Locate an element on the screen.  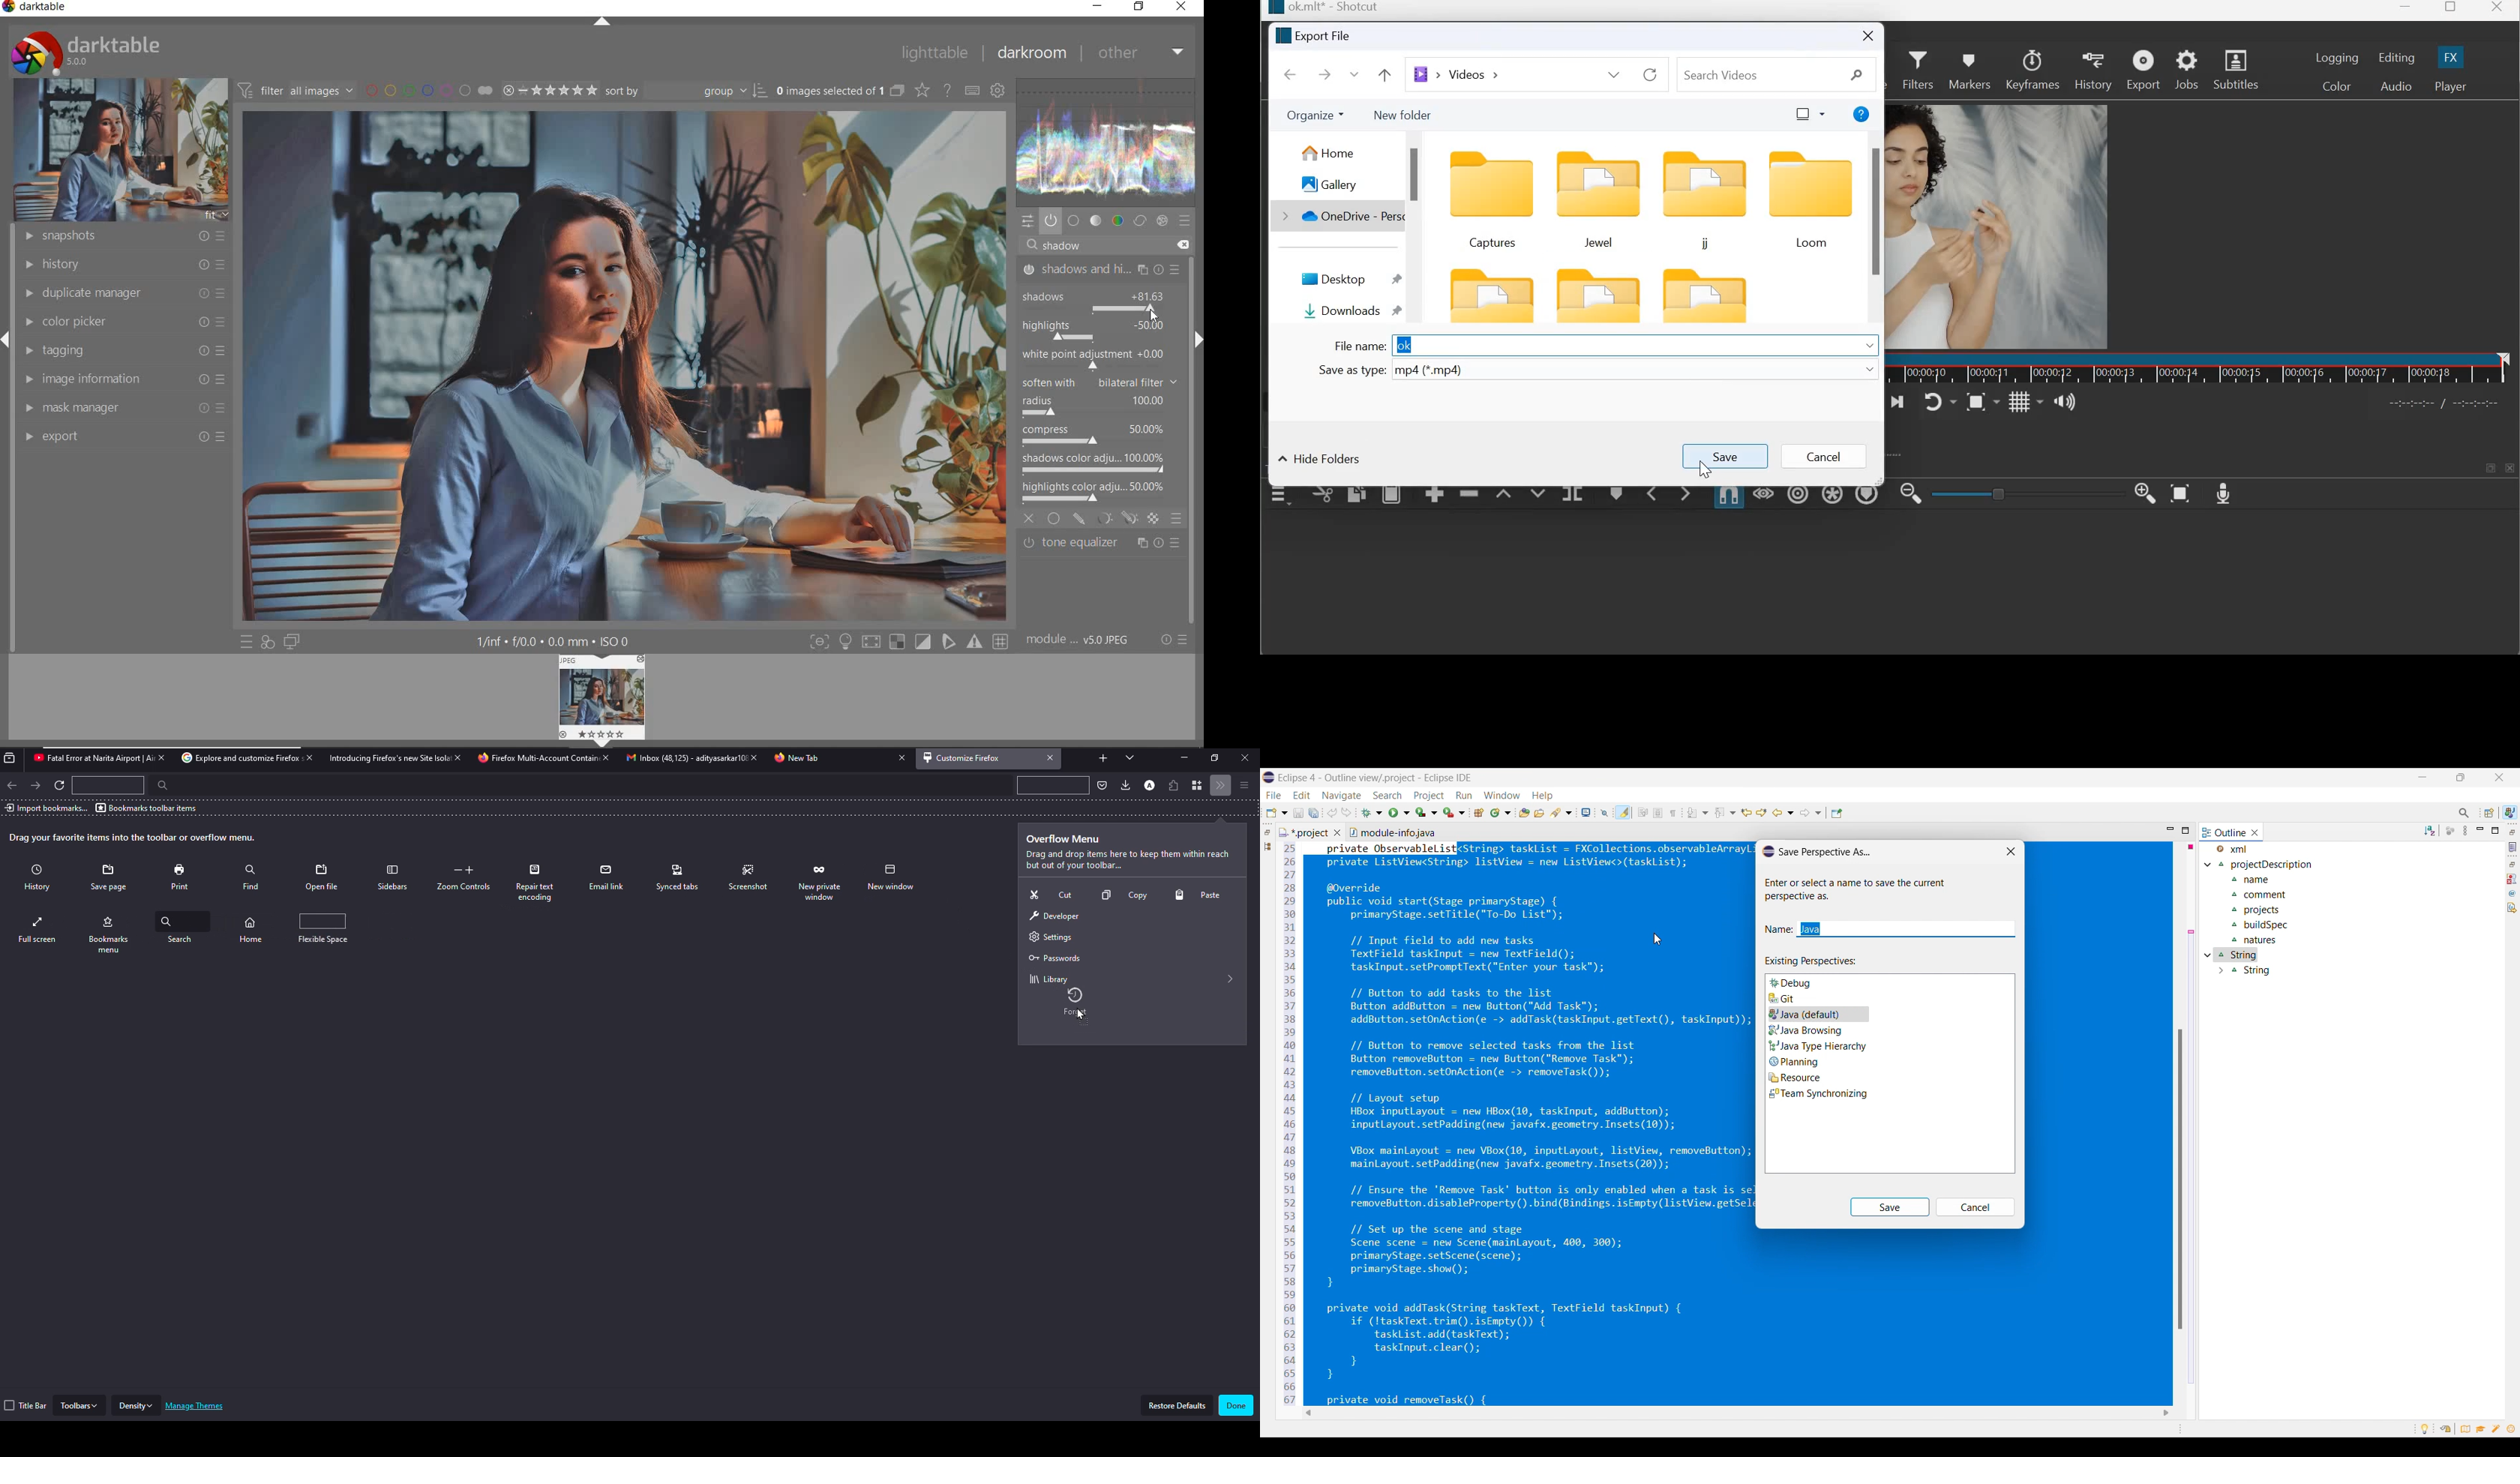
scroll bar is located at coordinates (1418, 175).